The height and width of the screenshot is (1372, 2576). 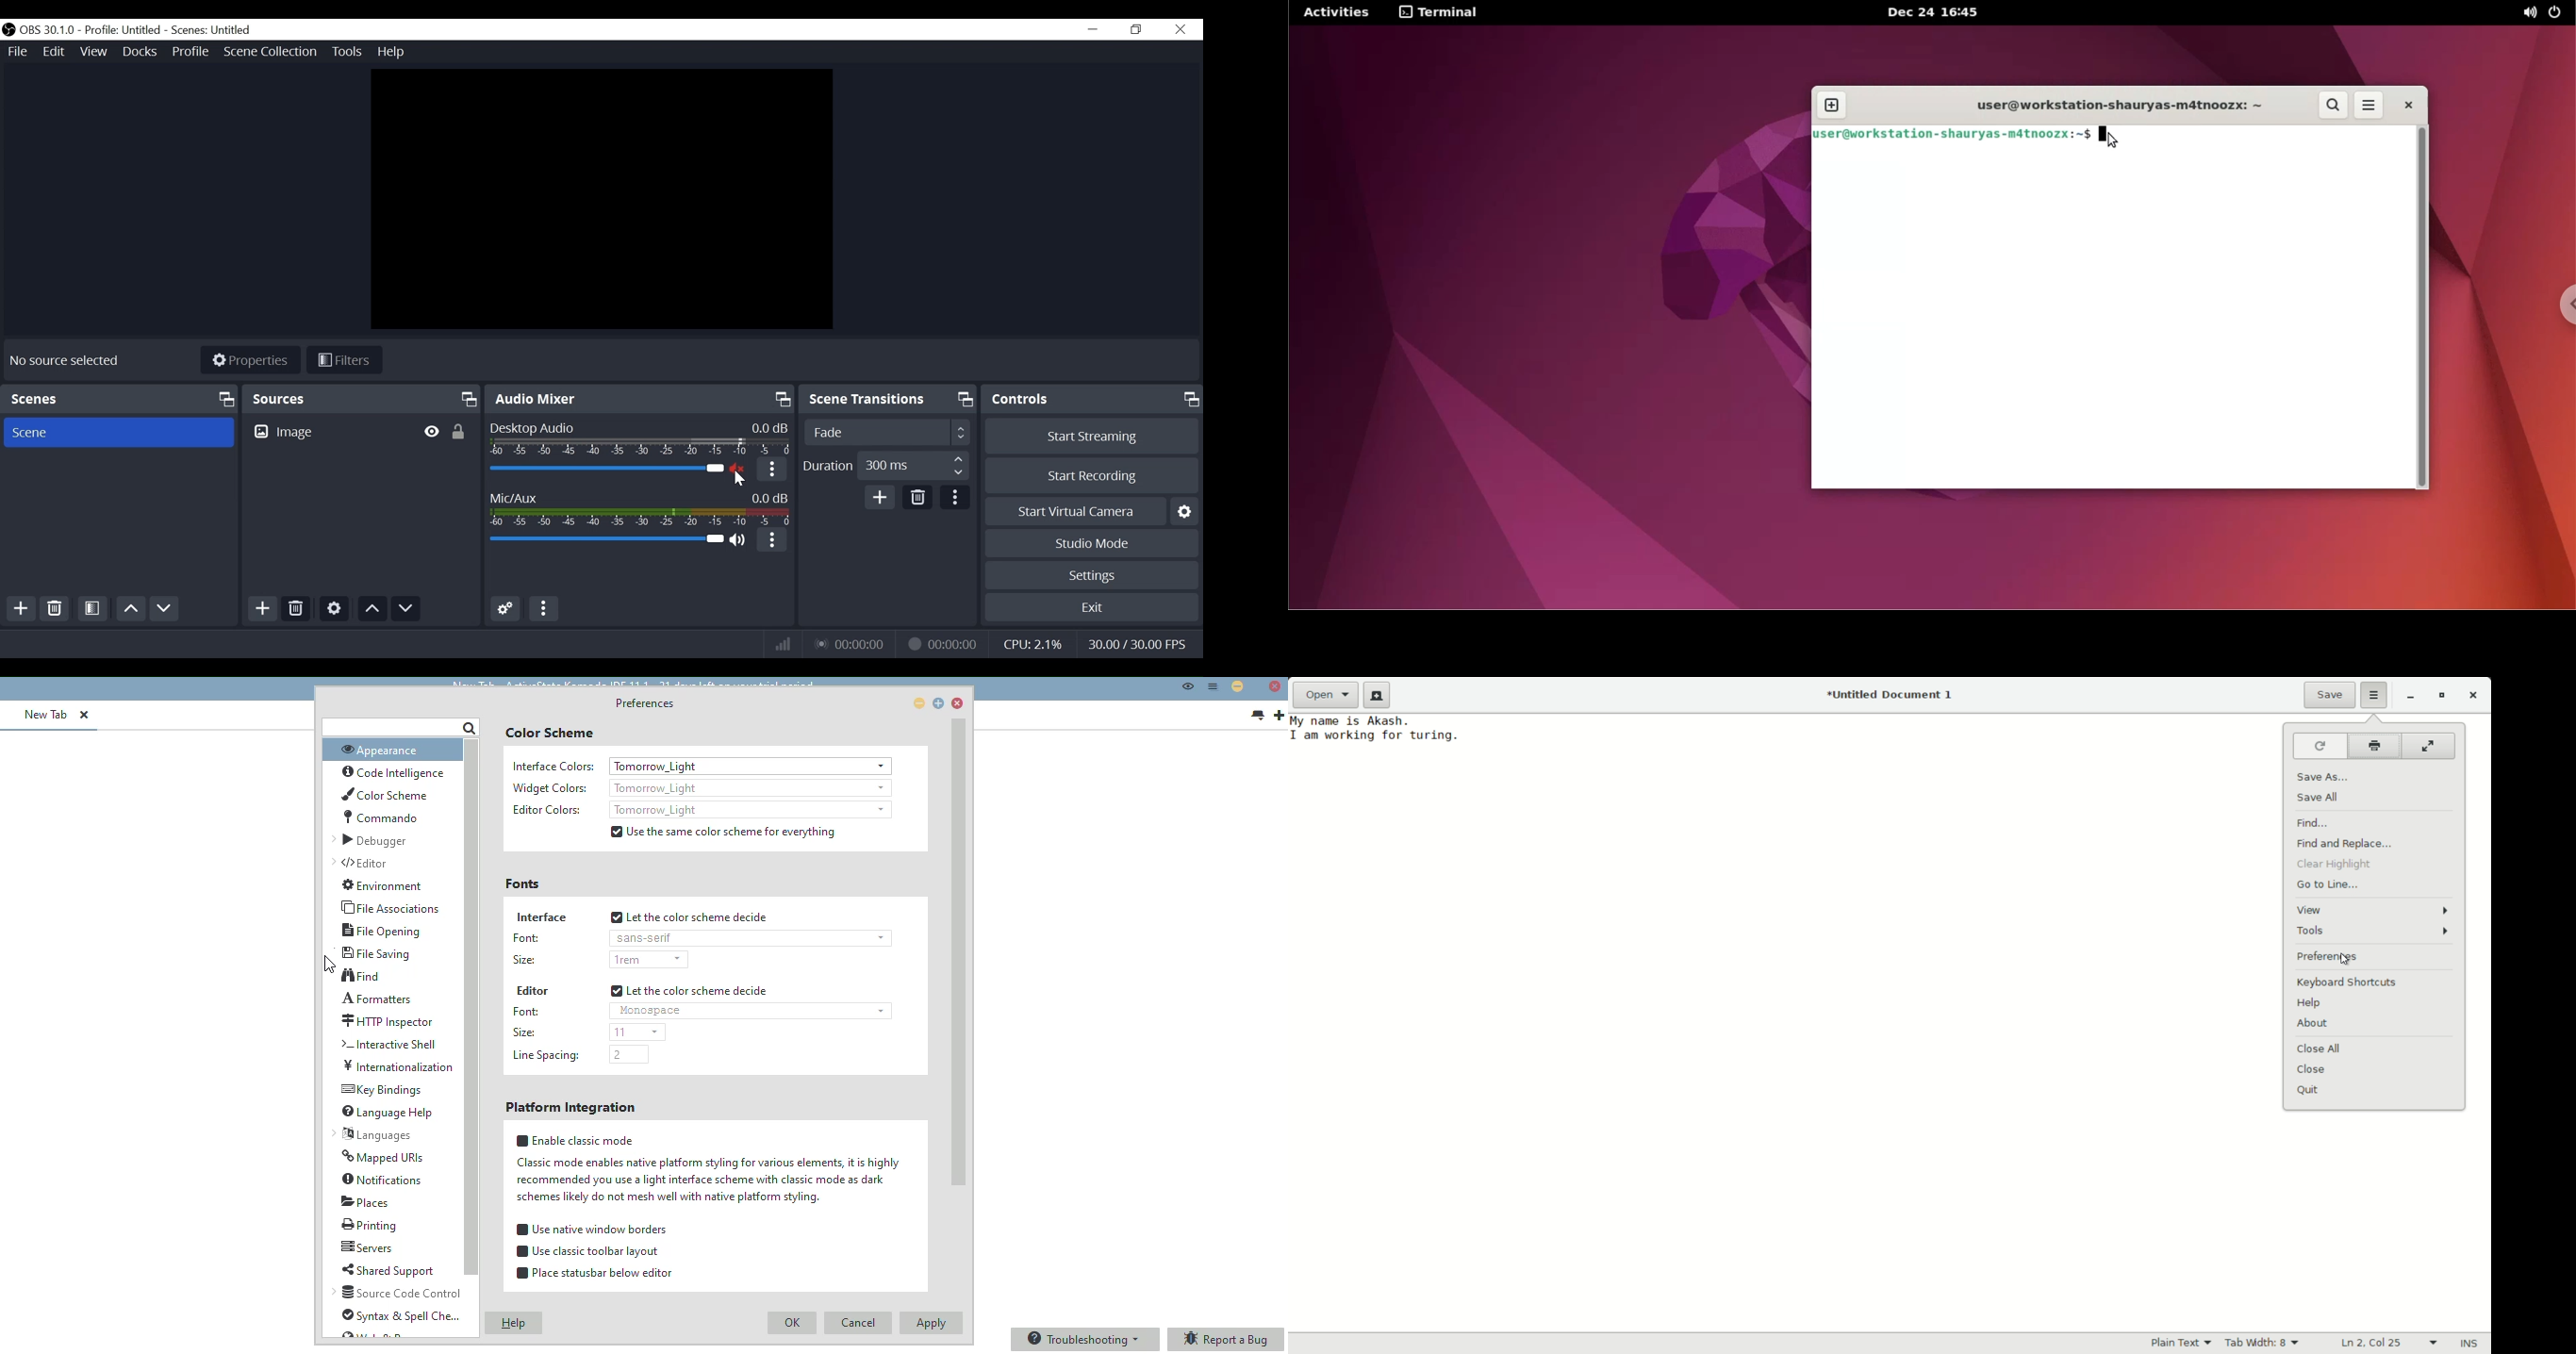 What do you see at coordinates (1091, 543) in the screenshot?
I see `Studio Mode` at bounding box center [1091, 543].